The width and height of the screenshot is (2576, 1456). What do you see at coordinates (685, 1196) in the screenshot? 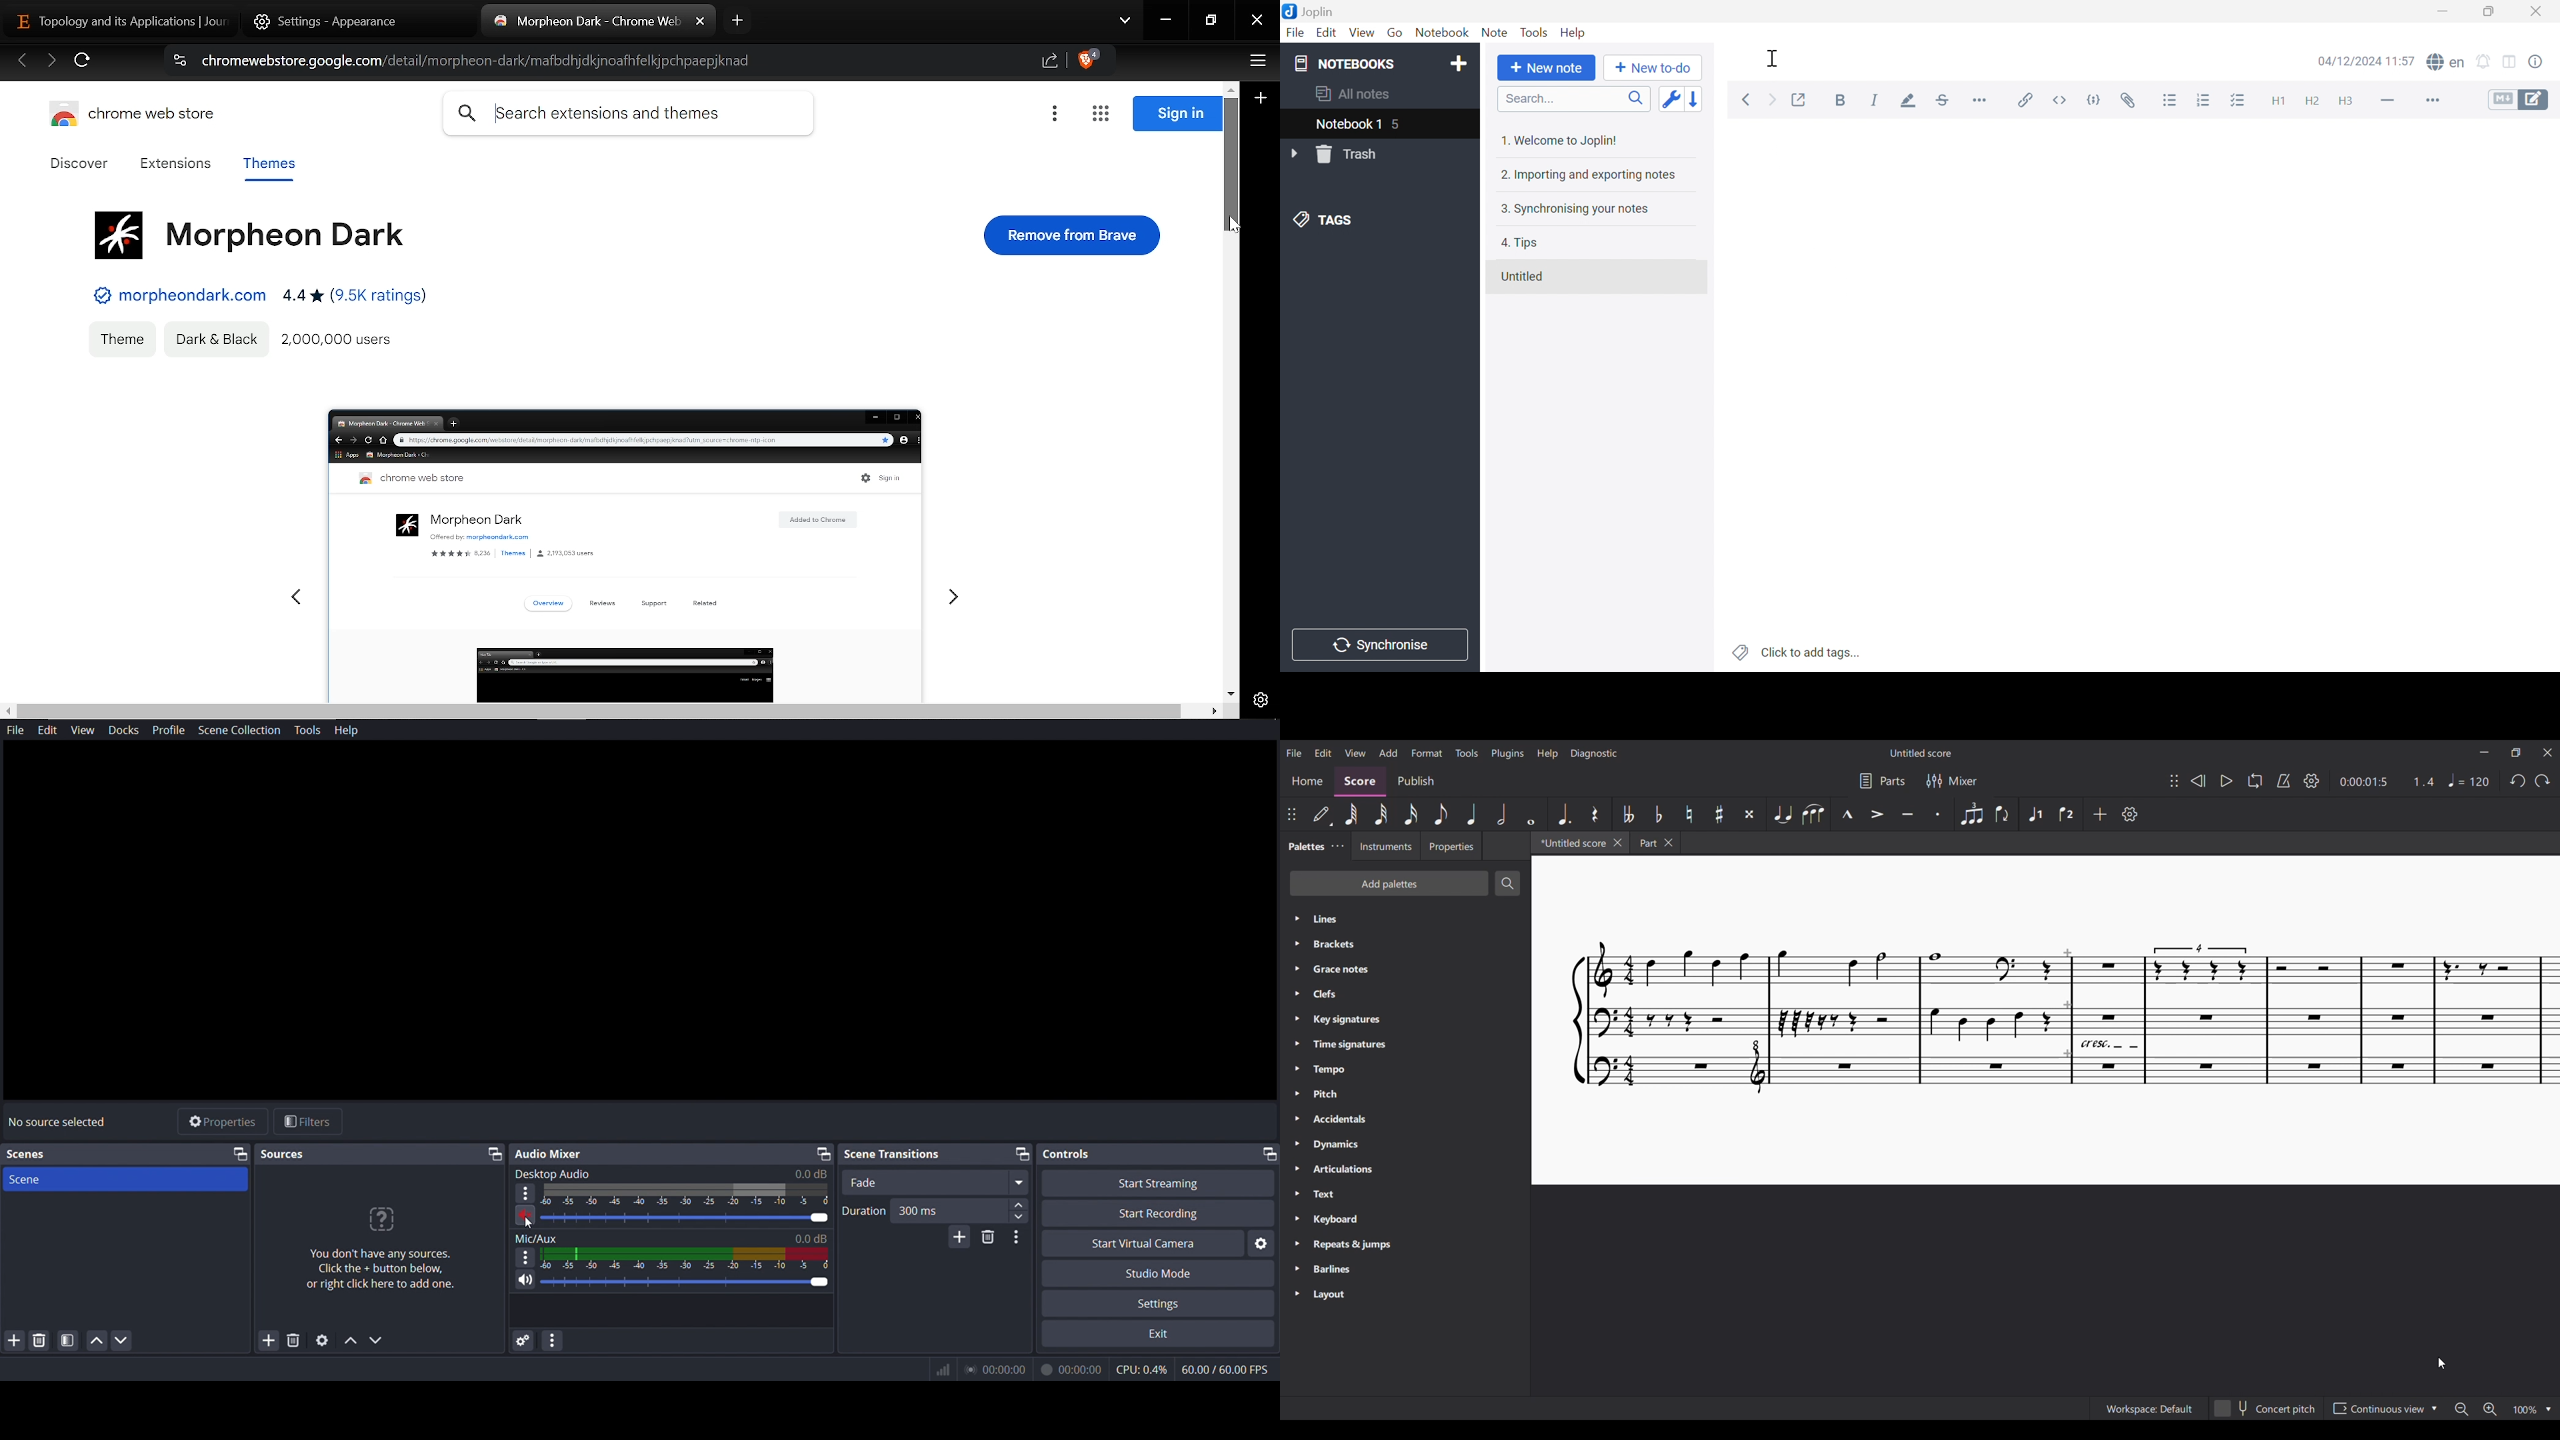
I see `display` at bounding box center [685, 1196].